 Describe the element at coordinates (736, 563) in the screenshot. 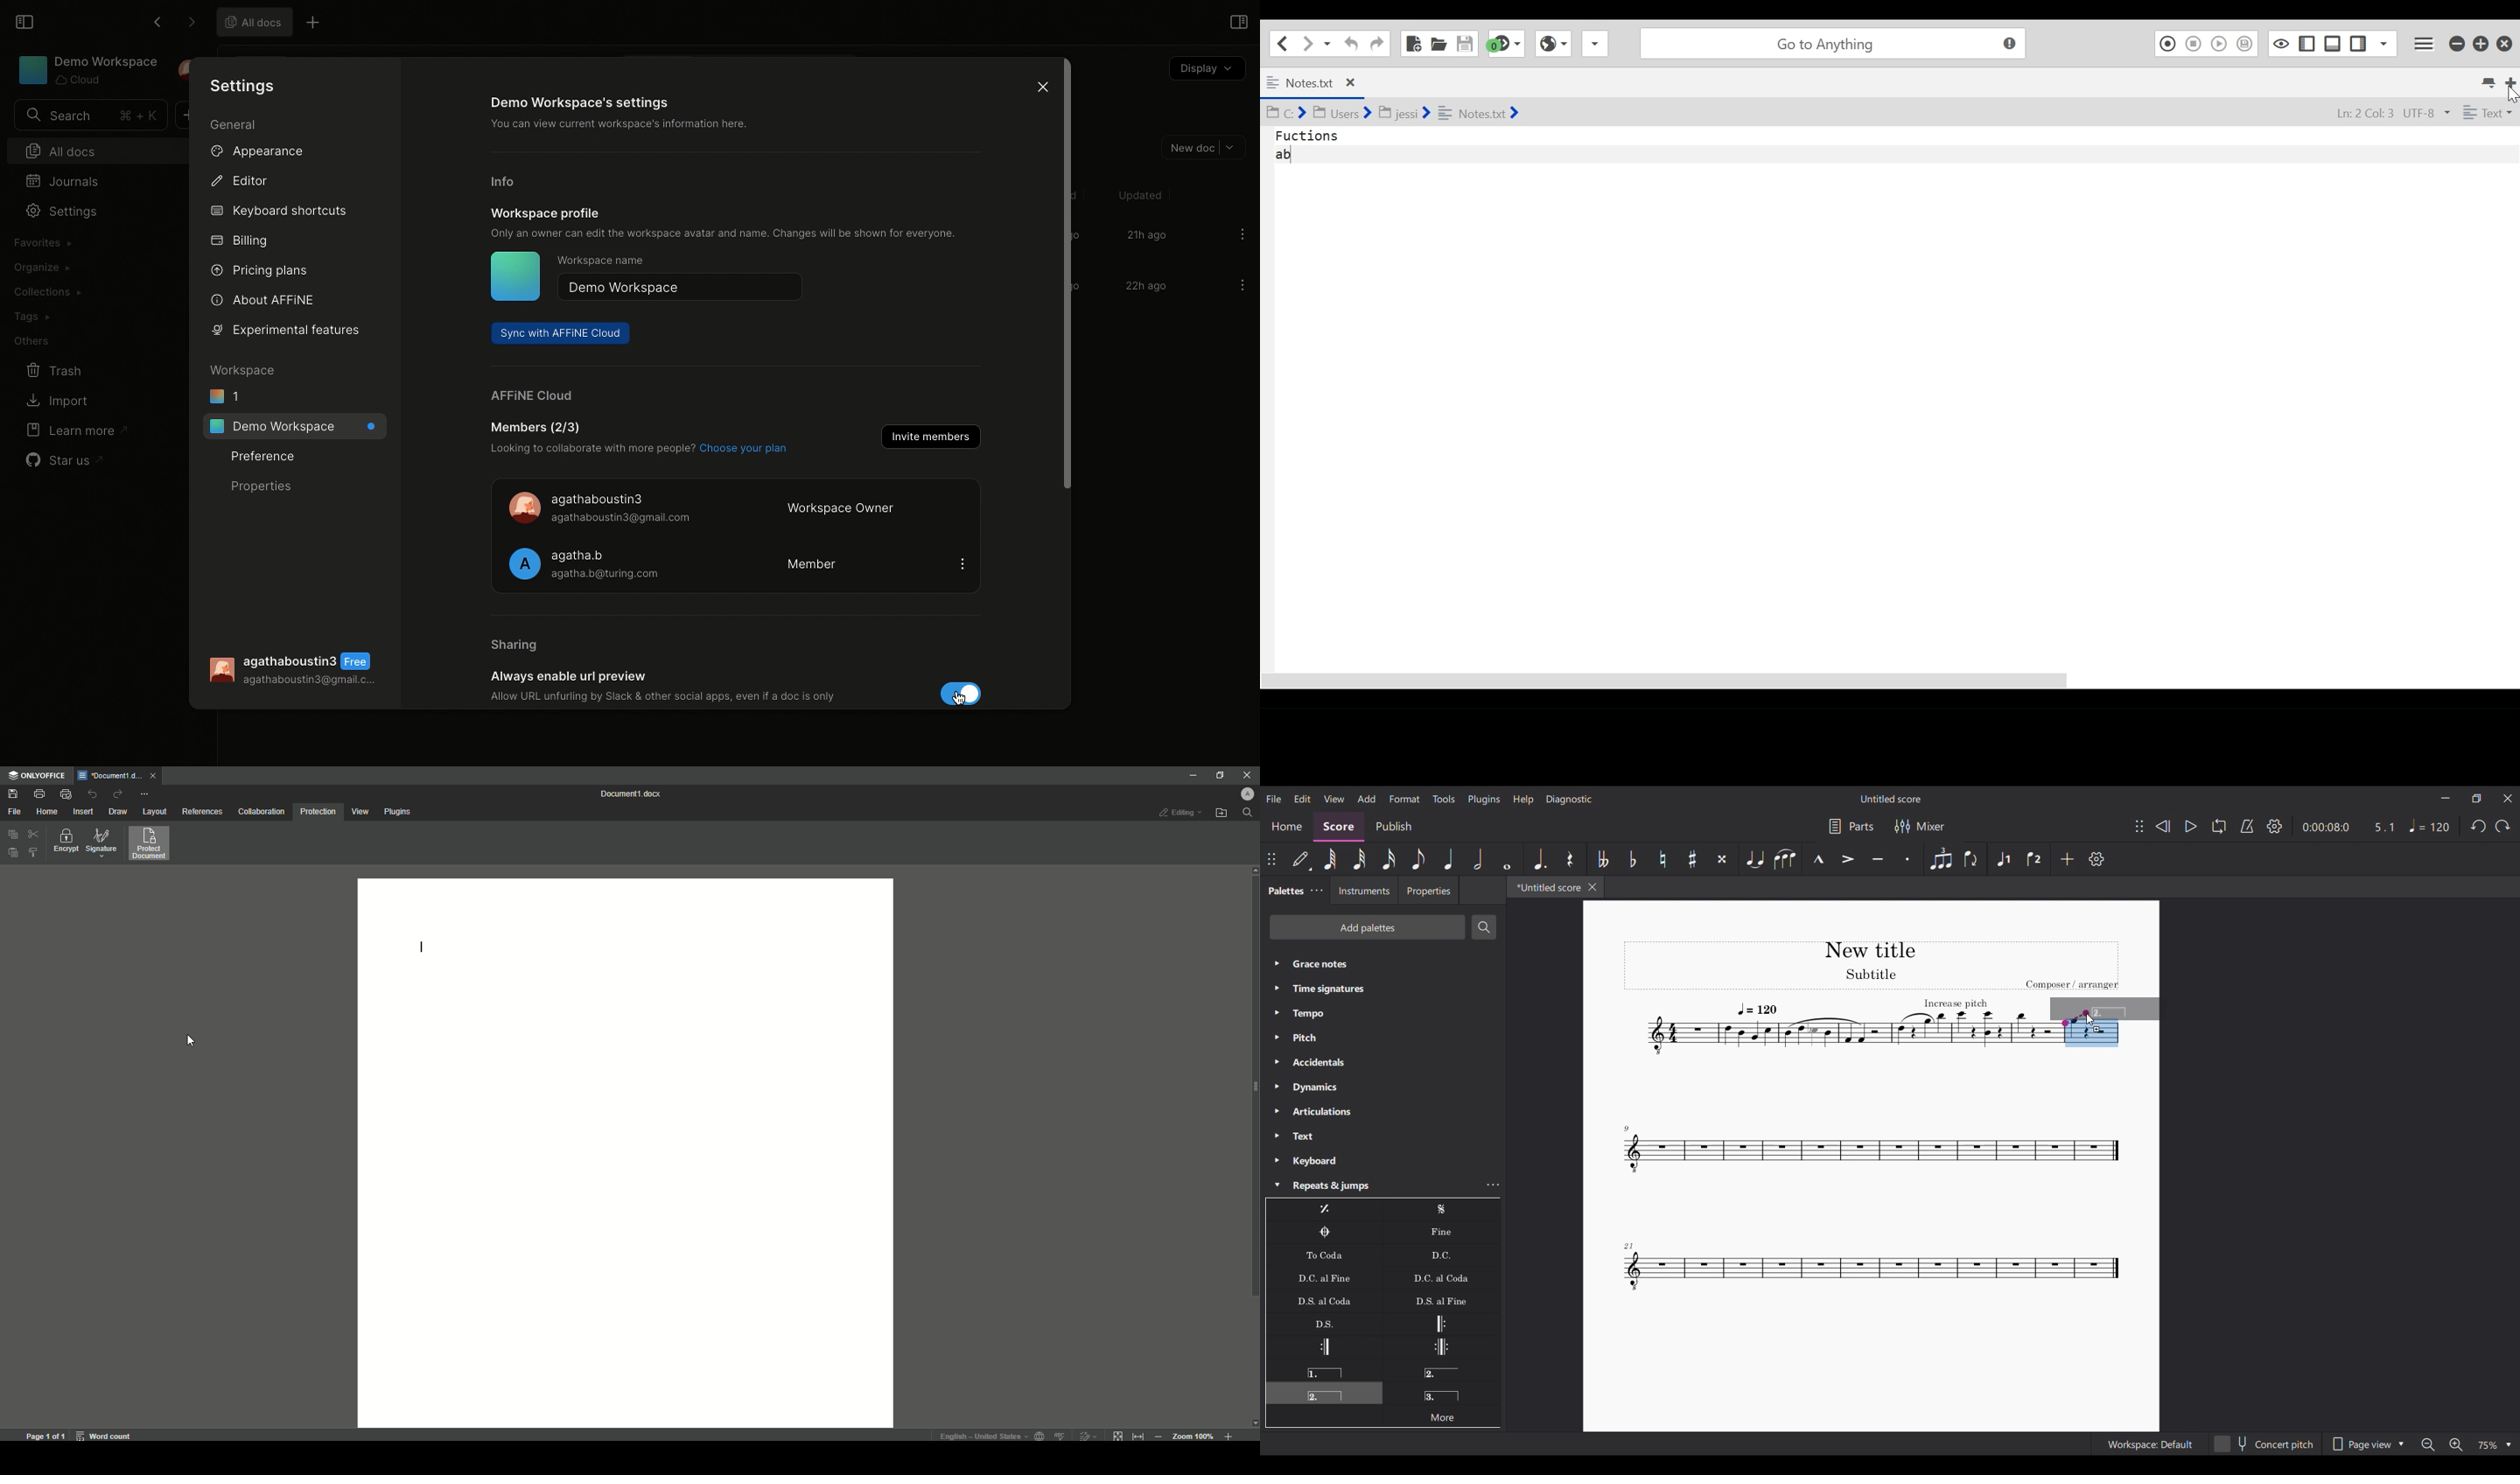

I see `Member 2` at that location.